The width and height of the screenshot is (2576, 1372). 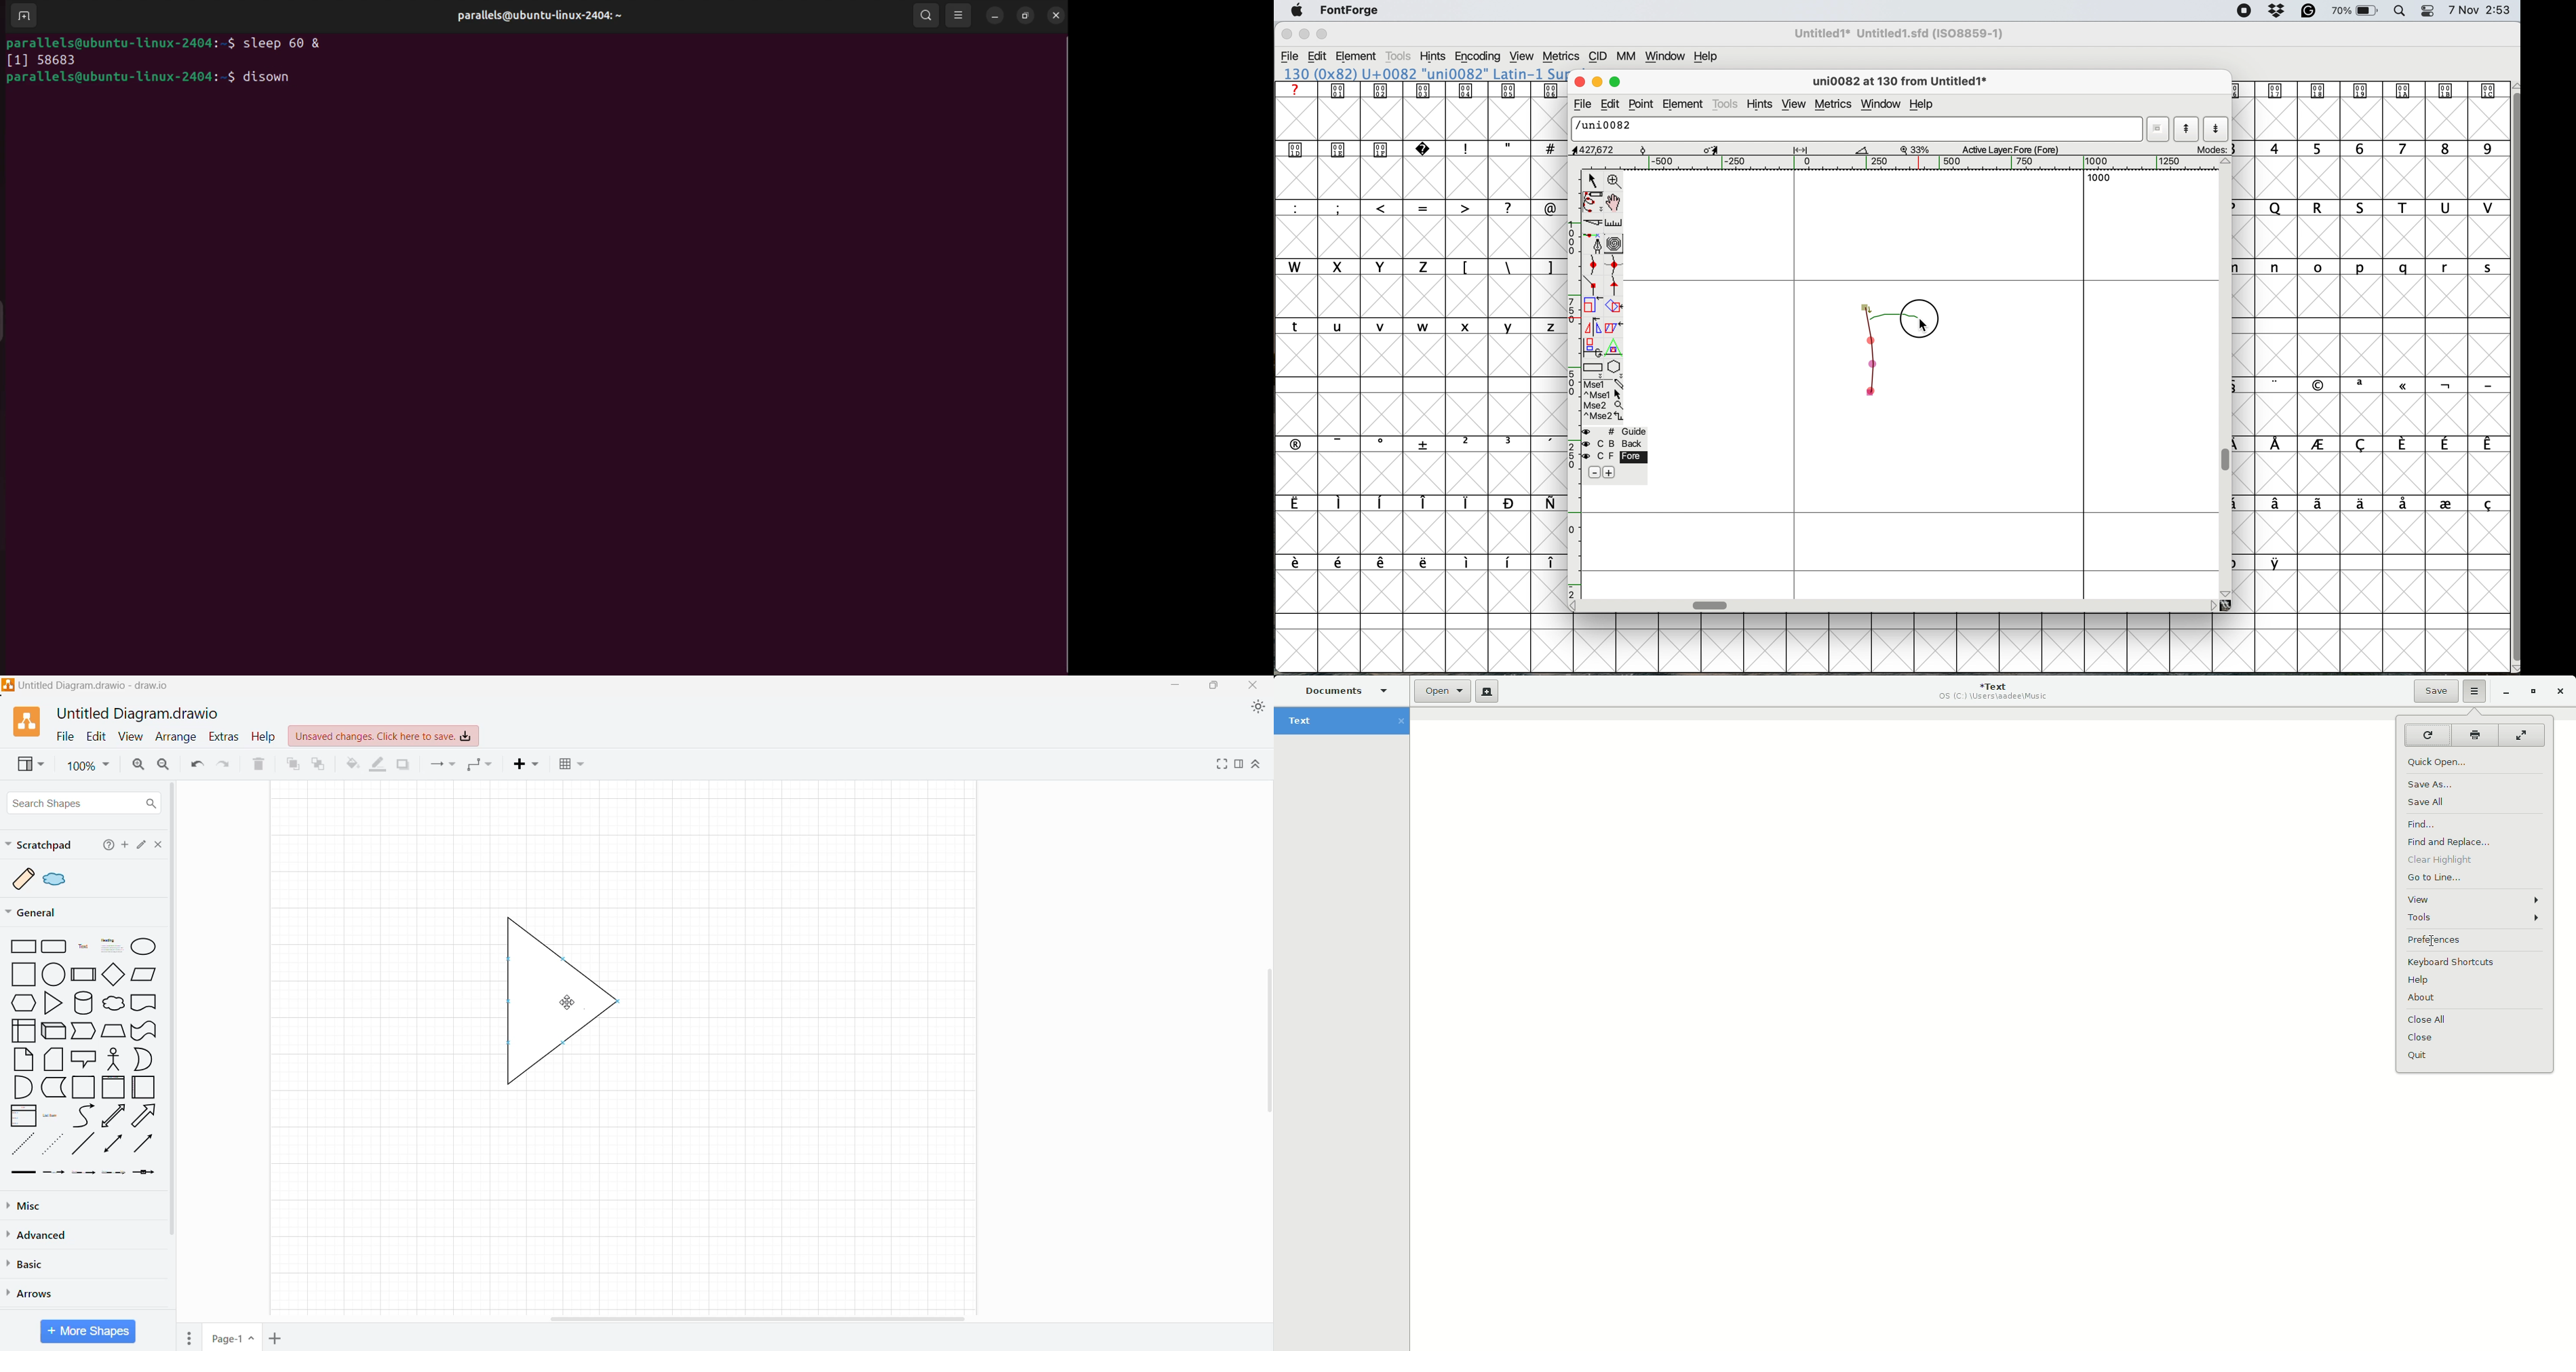 I want to click on Line Color, so click(x=378, y=765).